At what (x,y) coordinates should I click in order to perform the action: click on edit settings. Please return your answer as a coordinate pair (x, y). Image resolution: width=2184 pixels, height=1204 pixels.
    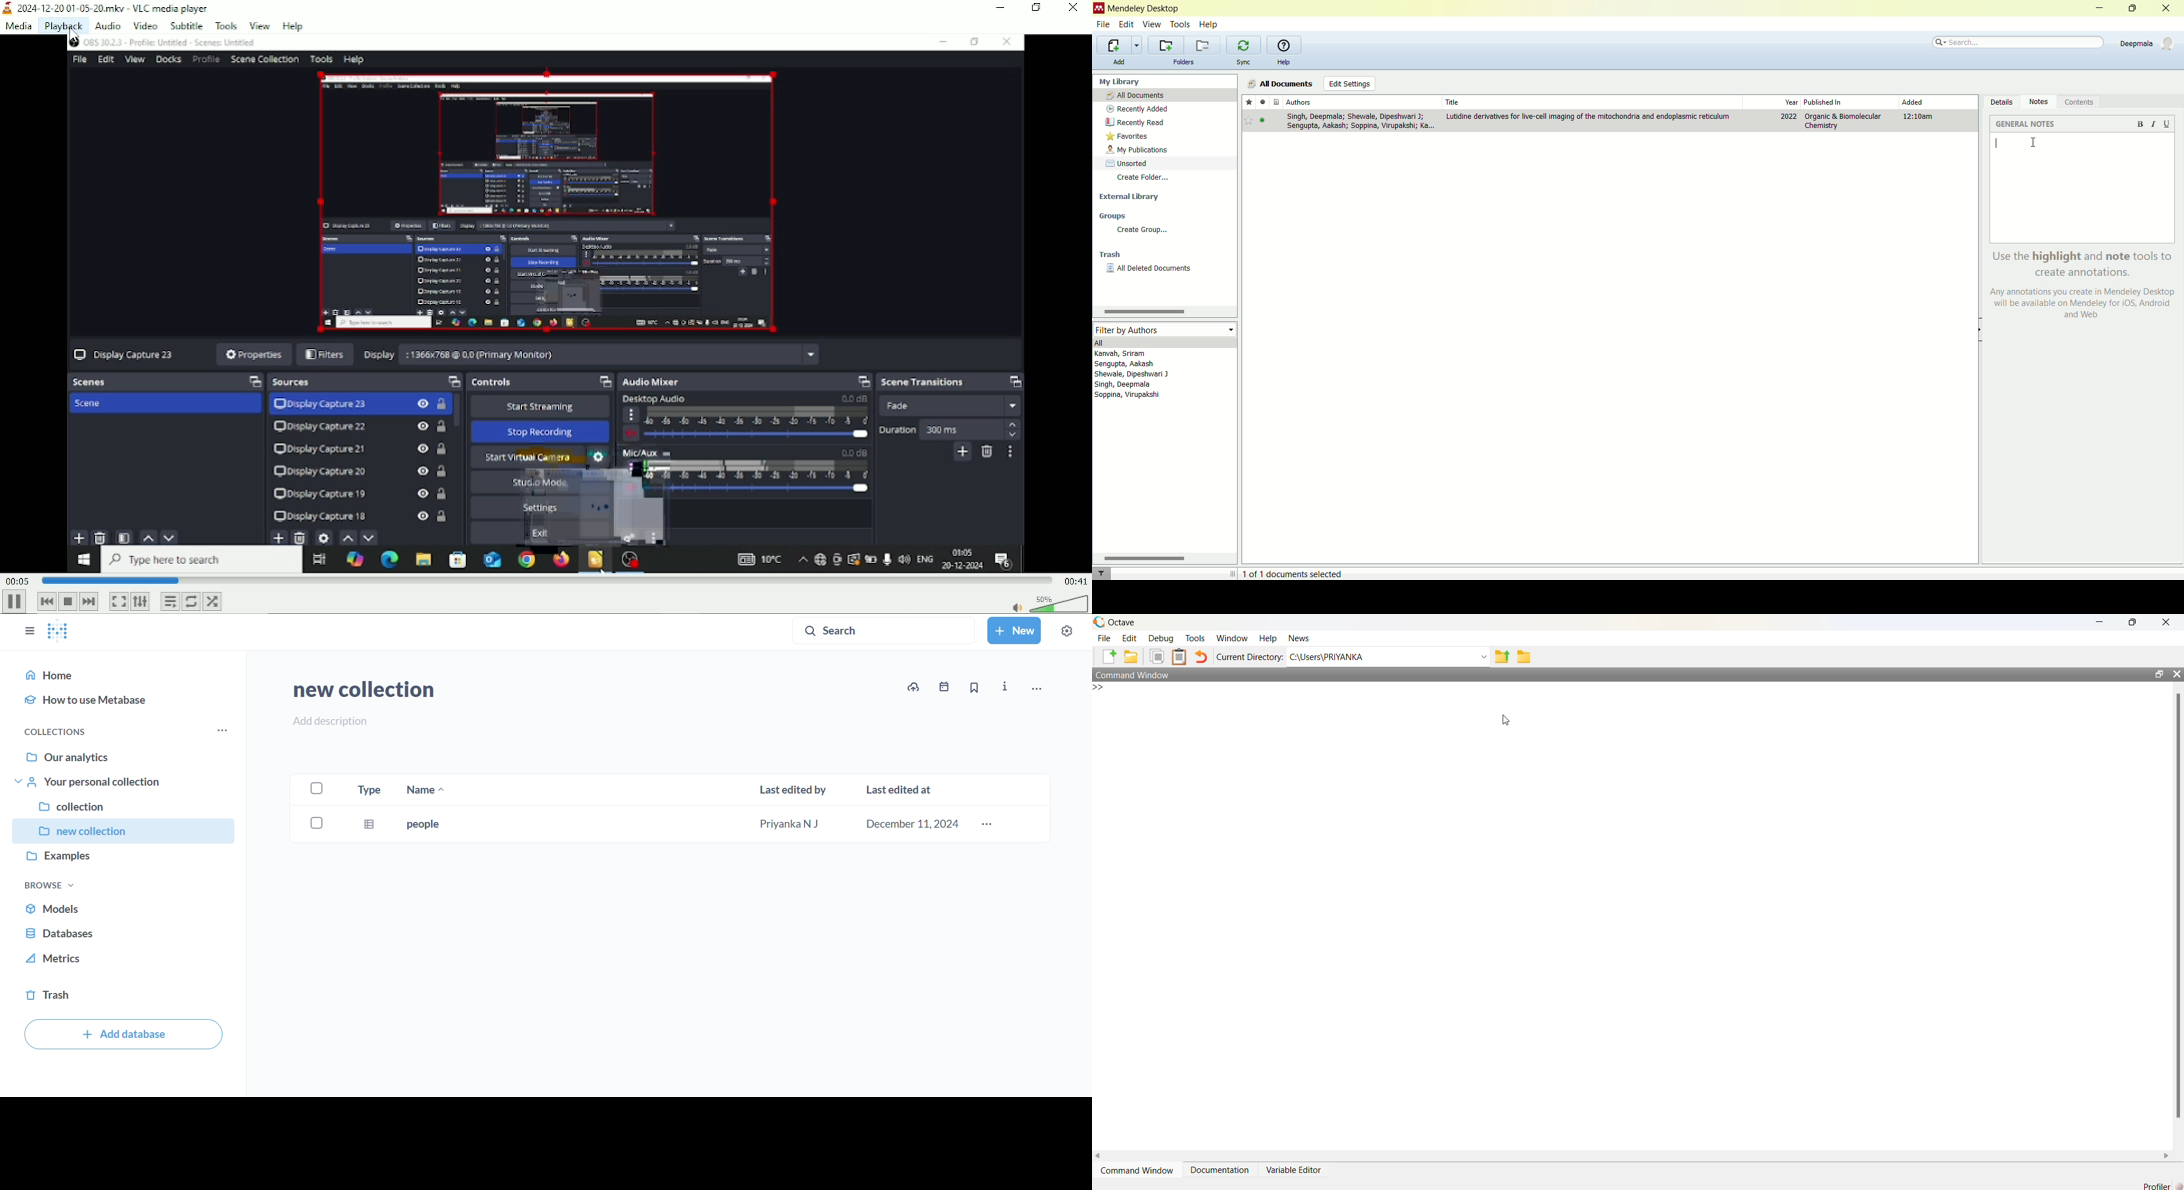
    Looking at the image, I should click on (1349, 84).